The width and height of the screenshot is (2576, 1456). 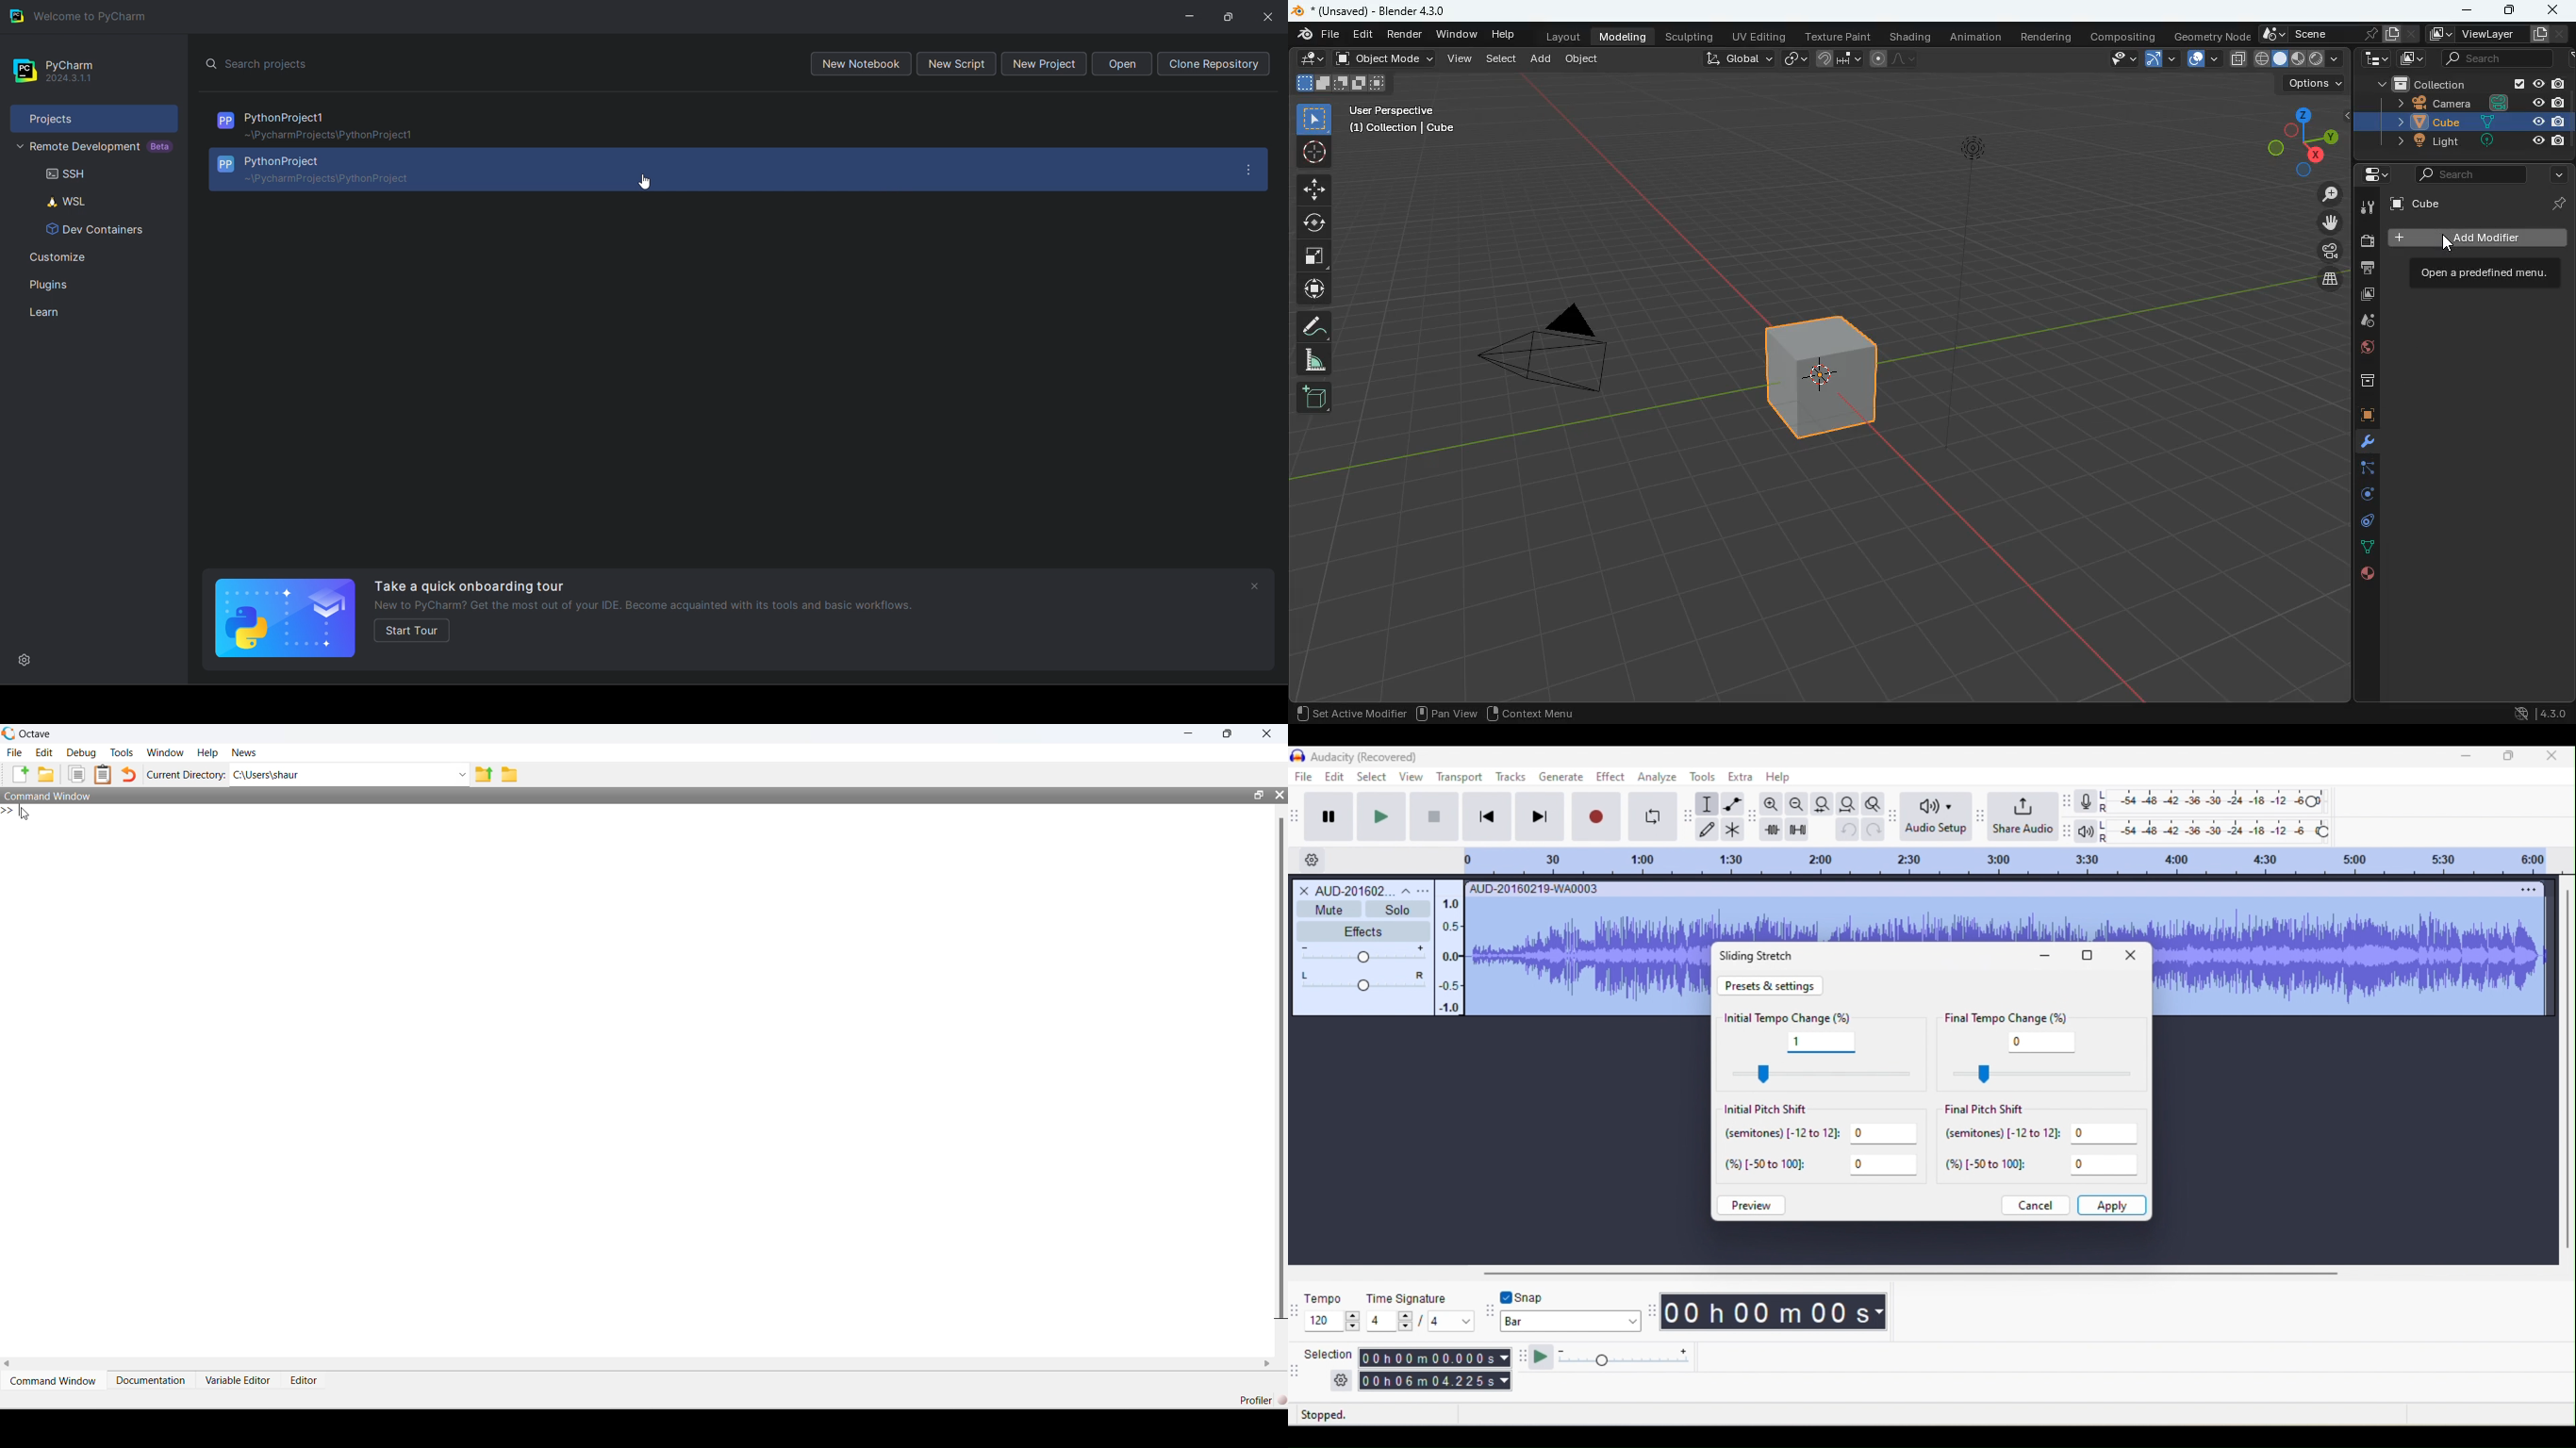 What do you see at coordinates (1826, 1166) in the screenshot?
I see `%` at bounding box center [1826, 1166].